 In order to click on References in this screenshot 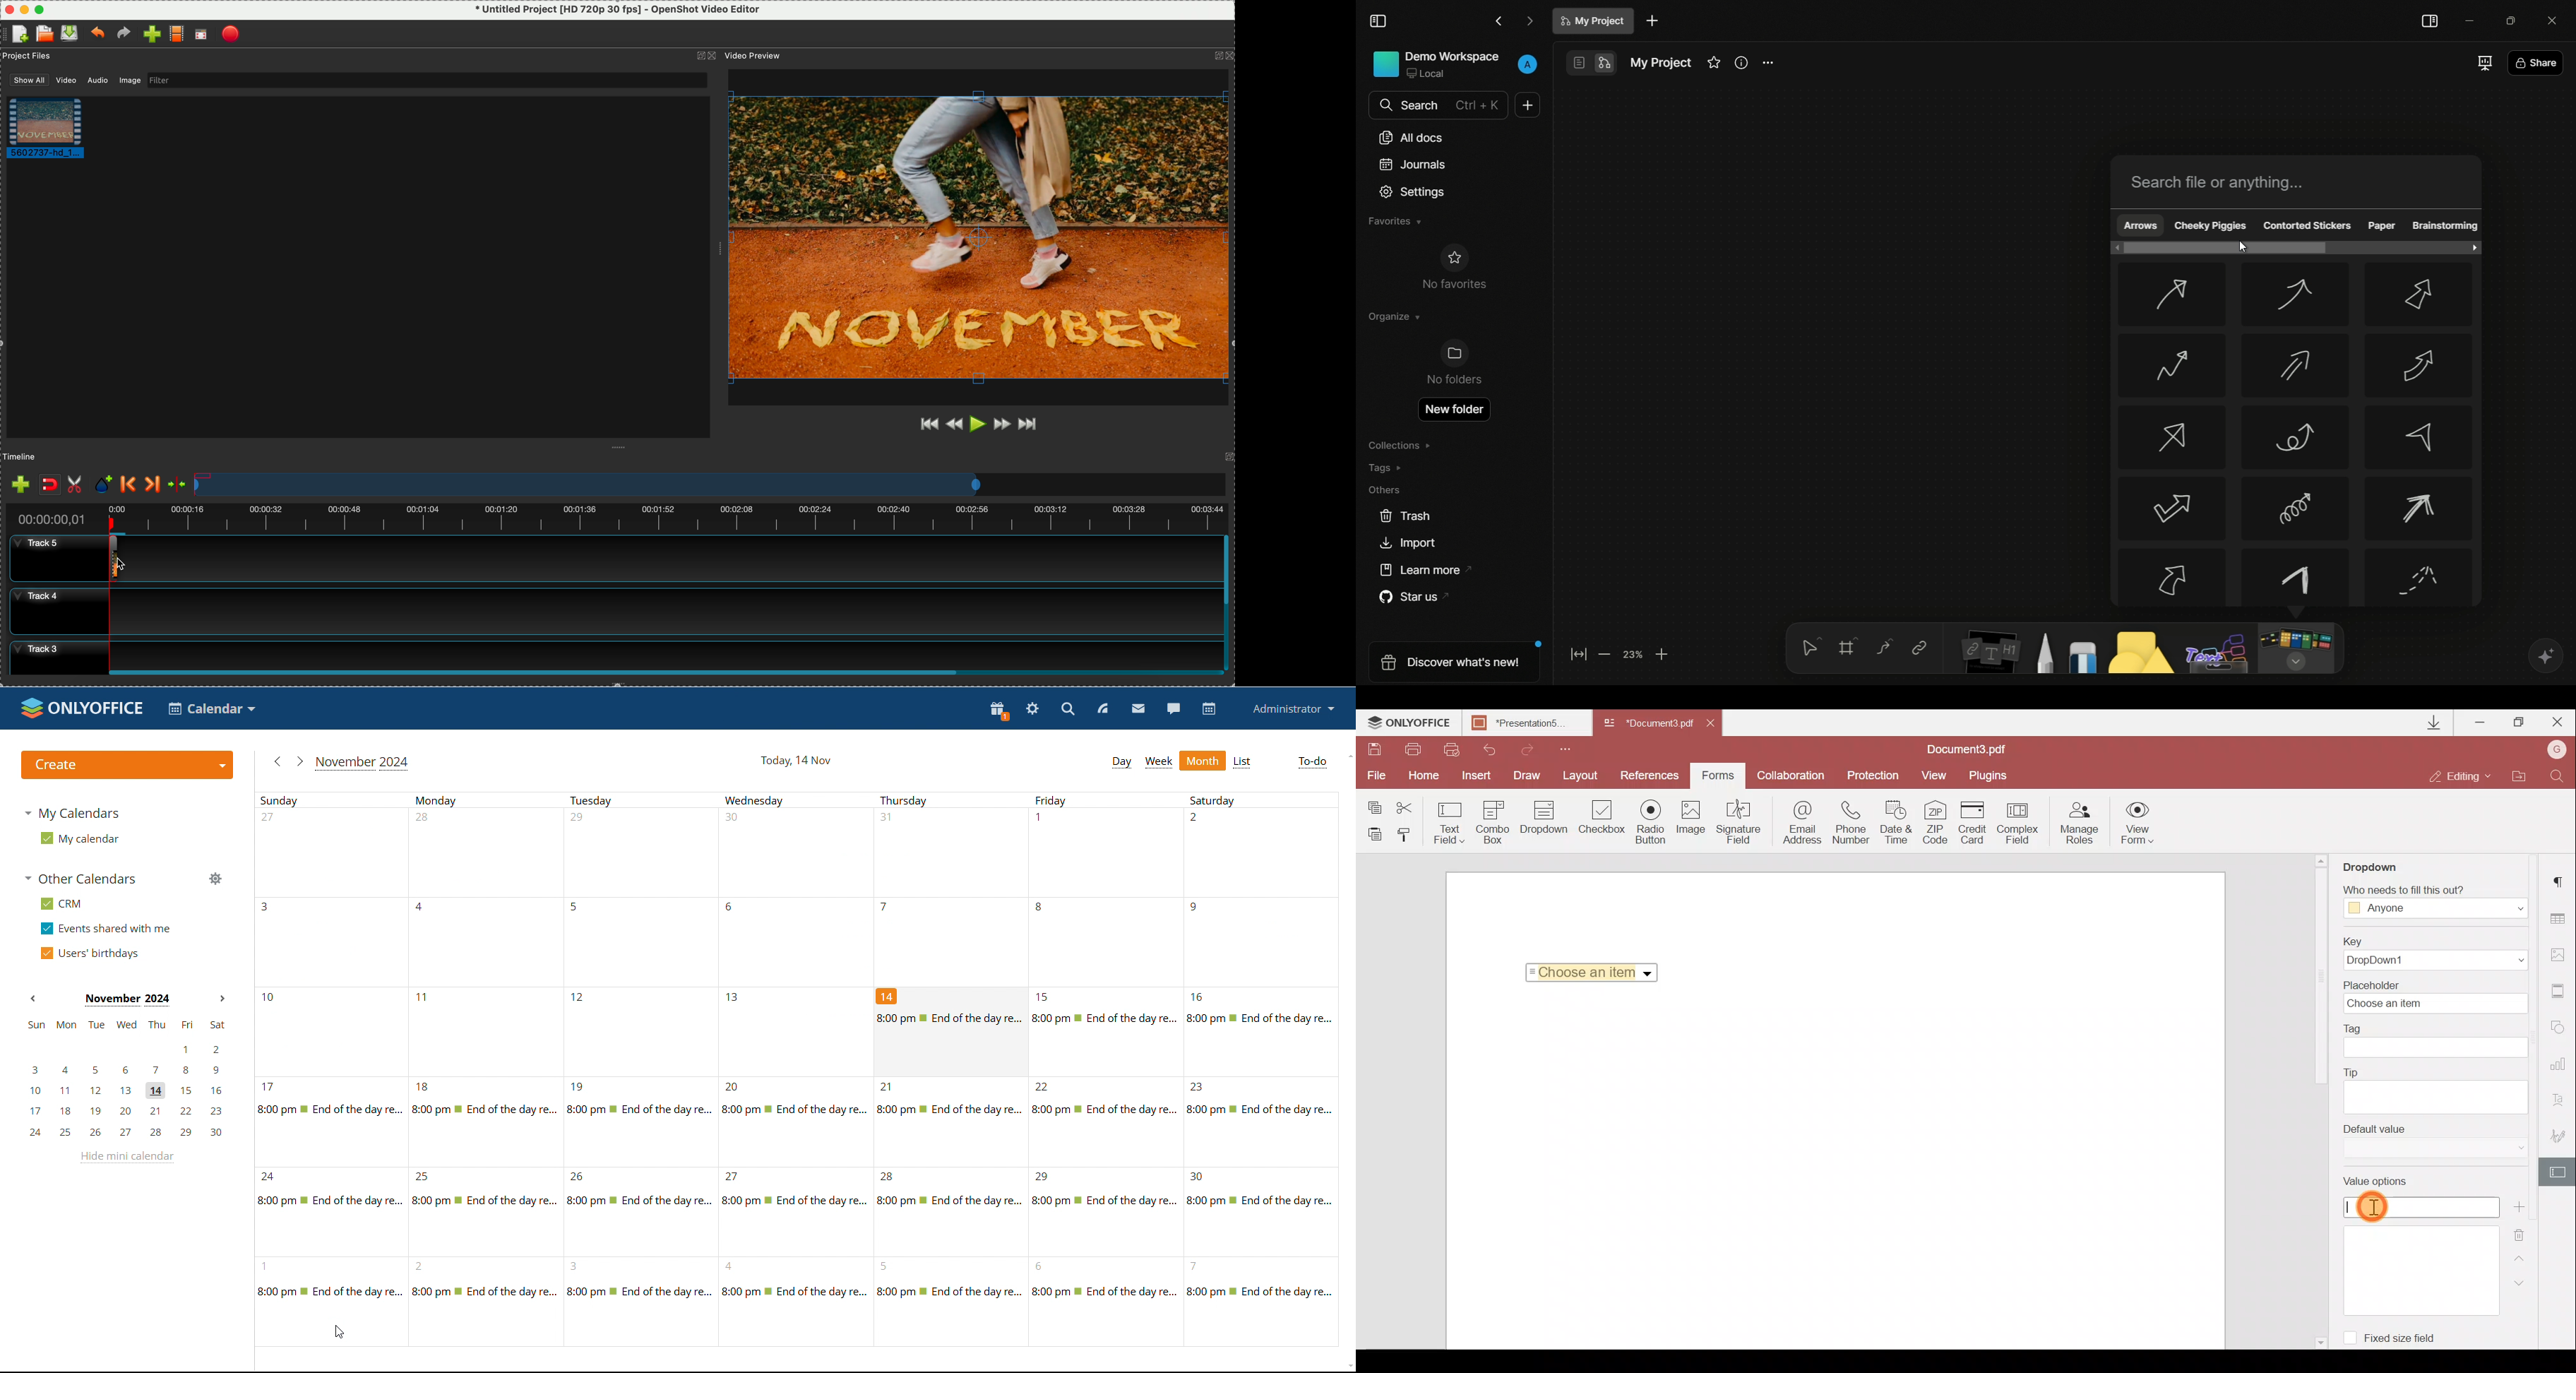, I will do `click(1652, 774)`.